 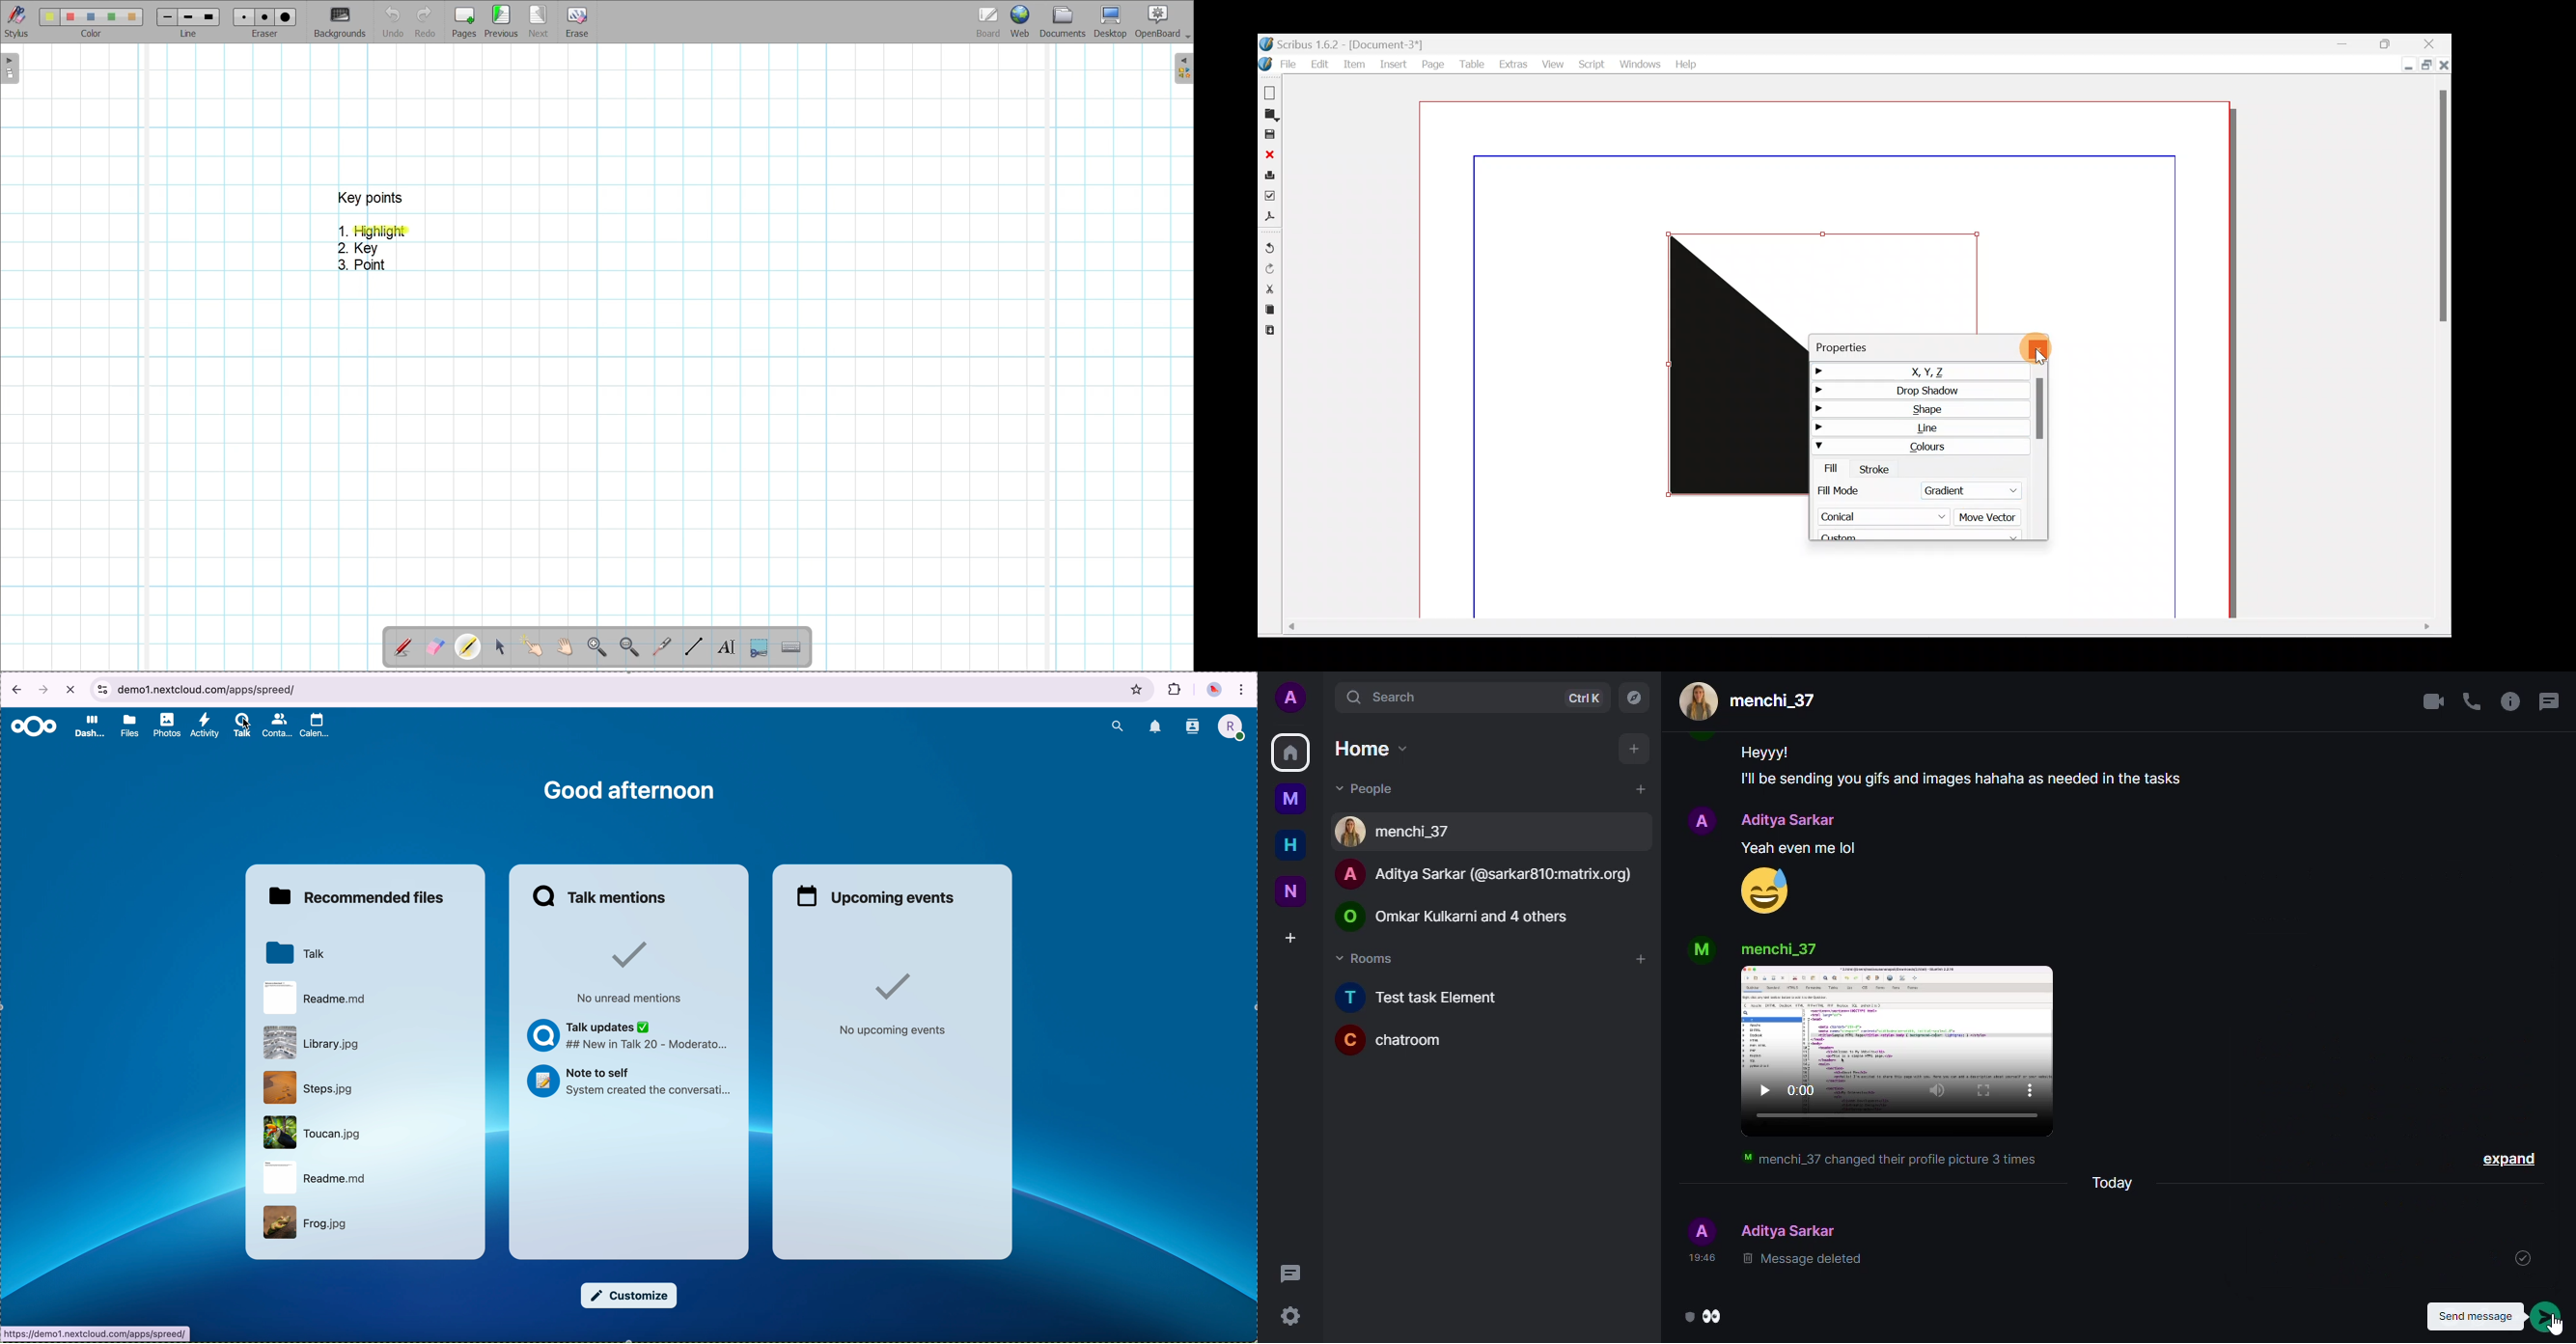 What do you see at coordinates (884, 982) in the screenshot?
I see `Checked sign` at bounding box center [884, 982].